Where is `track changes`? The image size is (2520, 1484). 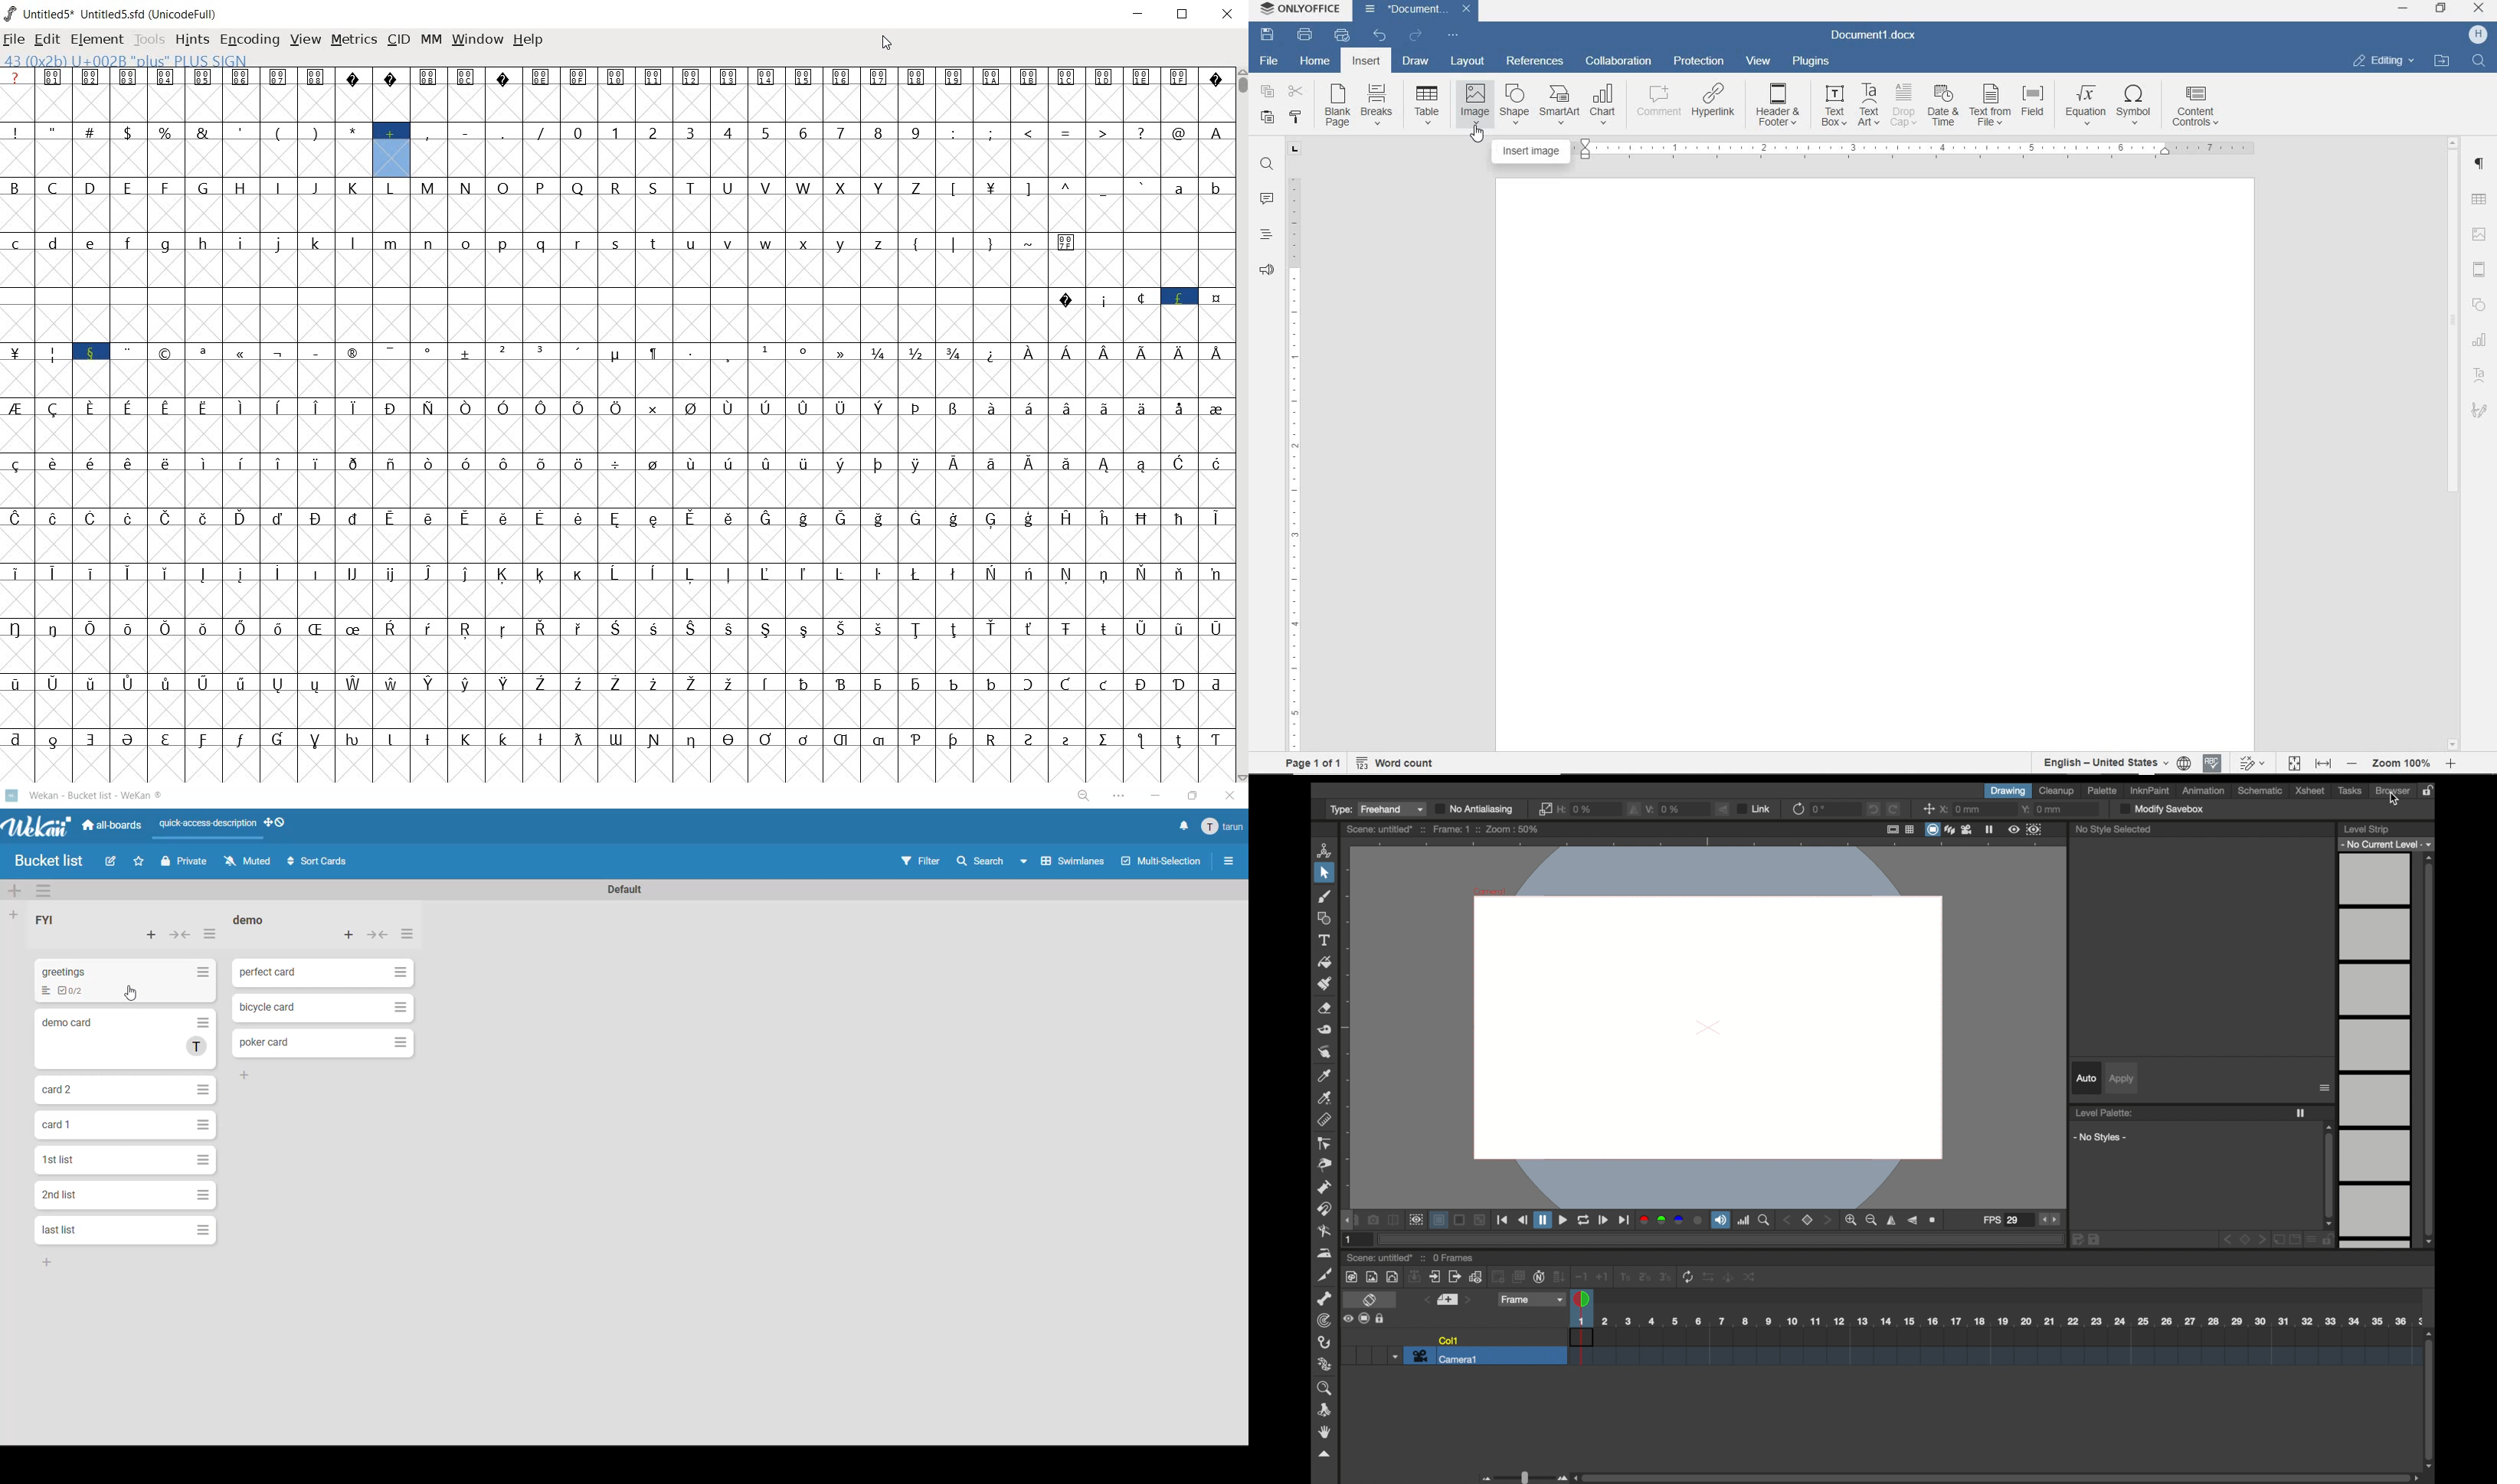 track changes is located at coordinates (2255, 764).